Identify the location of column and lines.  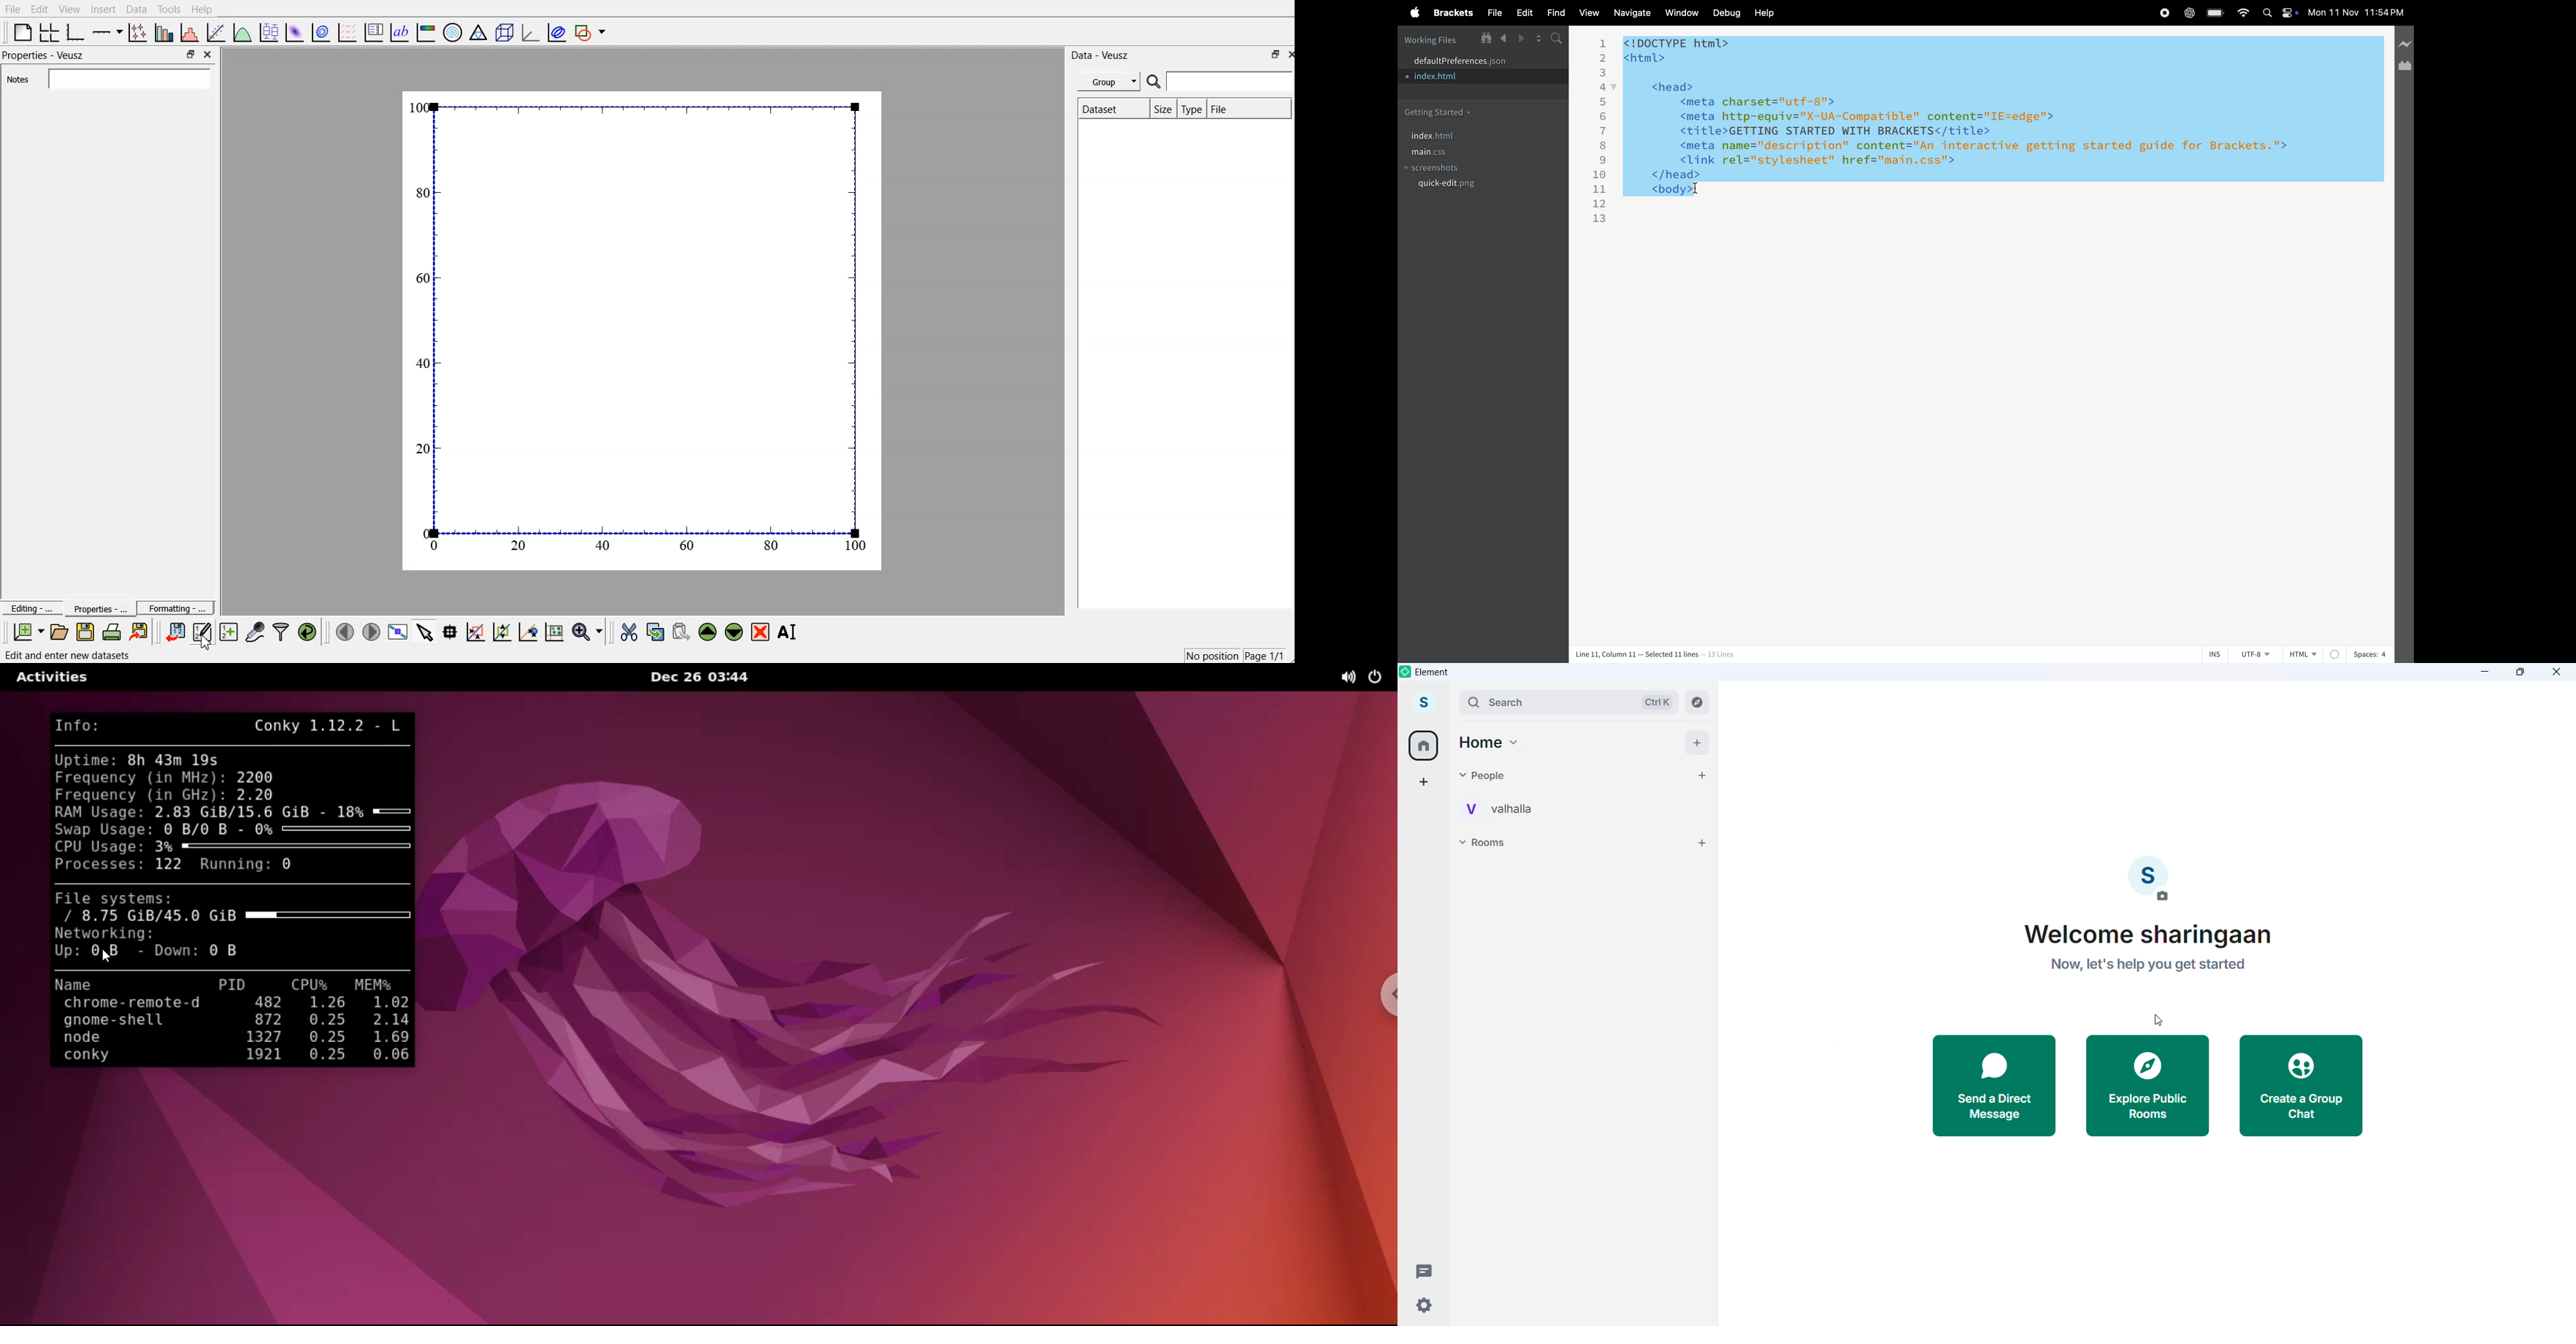
(1652, 653).